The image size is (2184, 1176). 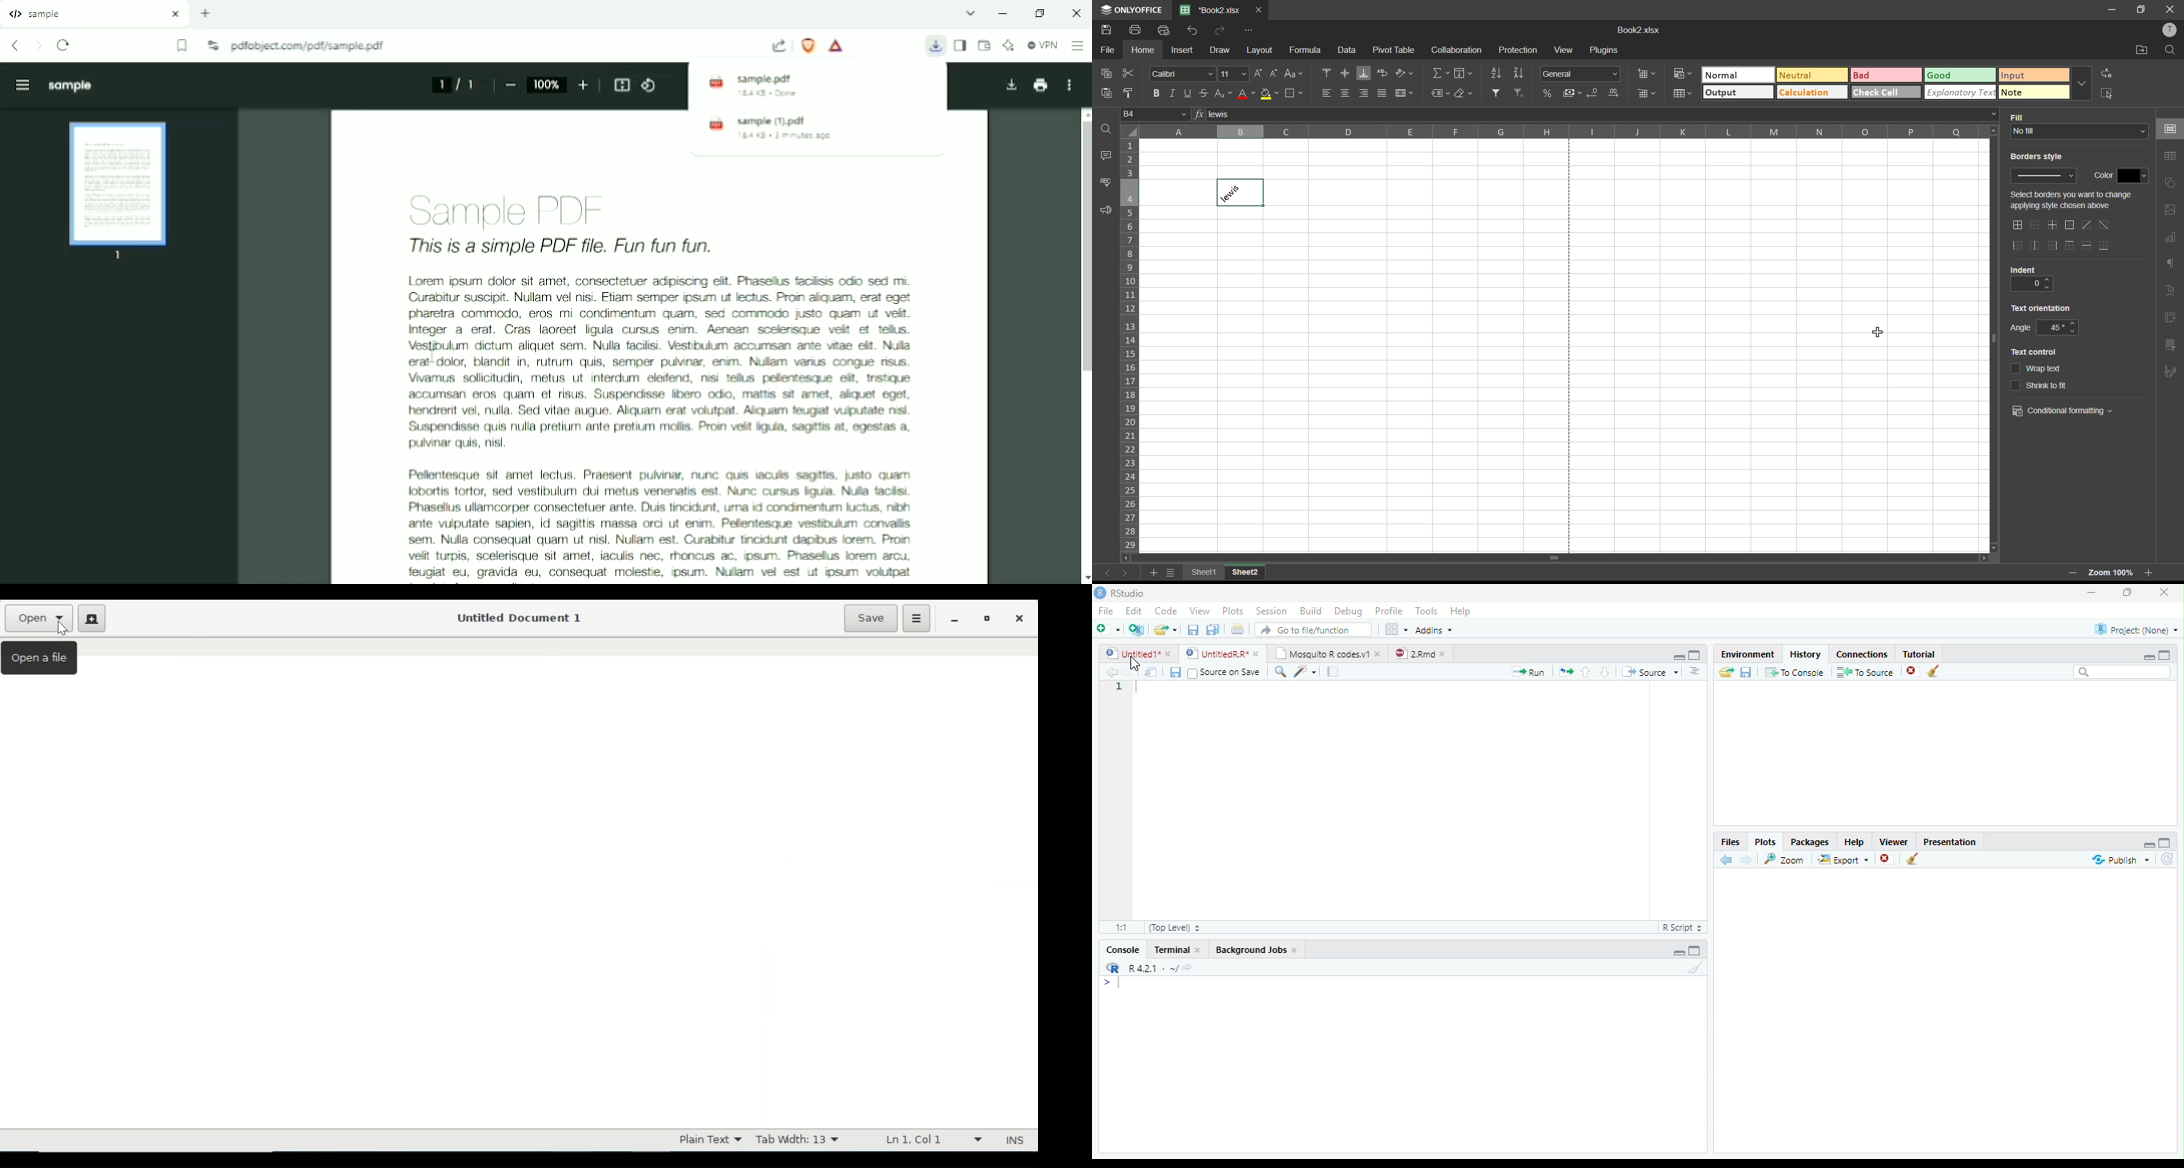 I want to click on vertical scrollbar, so click(x=1990, y=339).